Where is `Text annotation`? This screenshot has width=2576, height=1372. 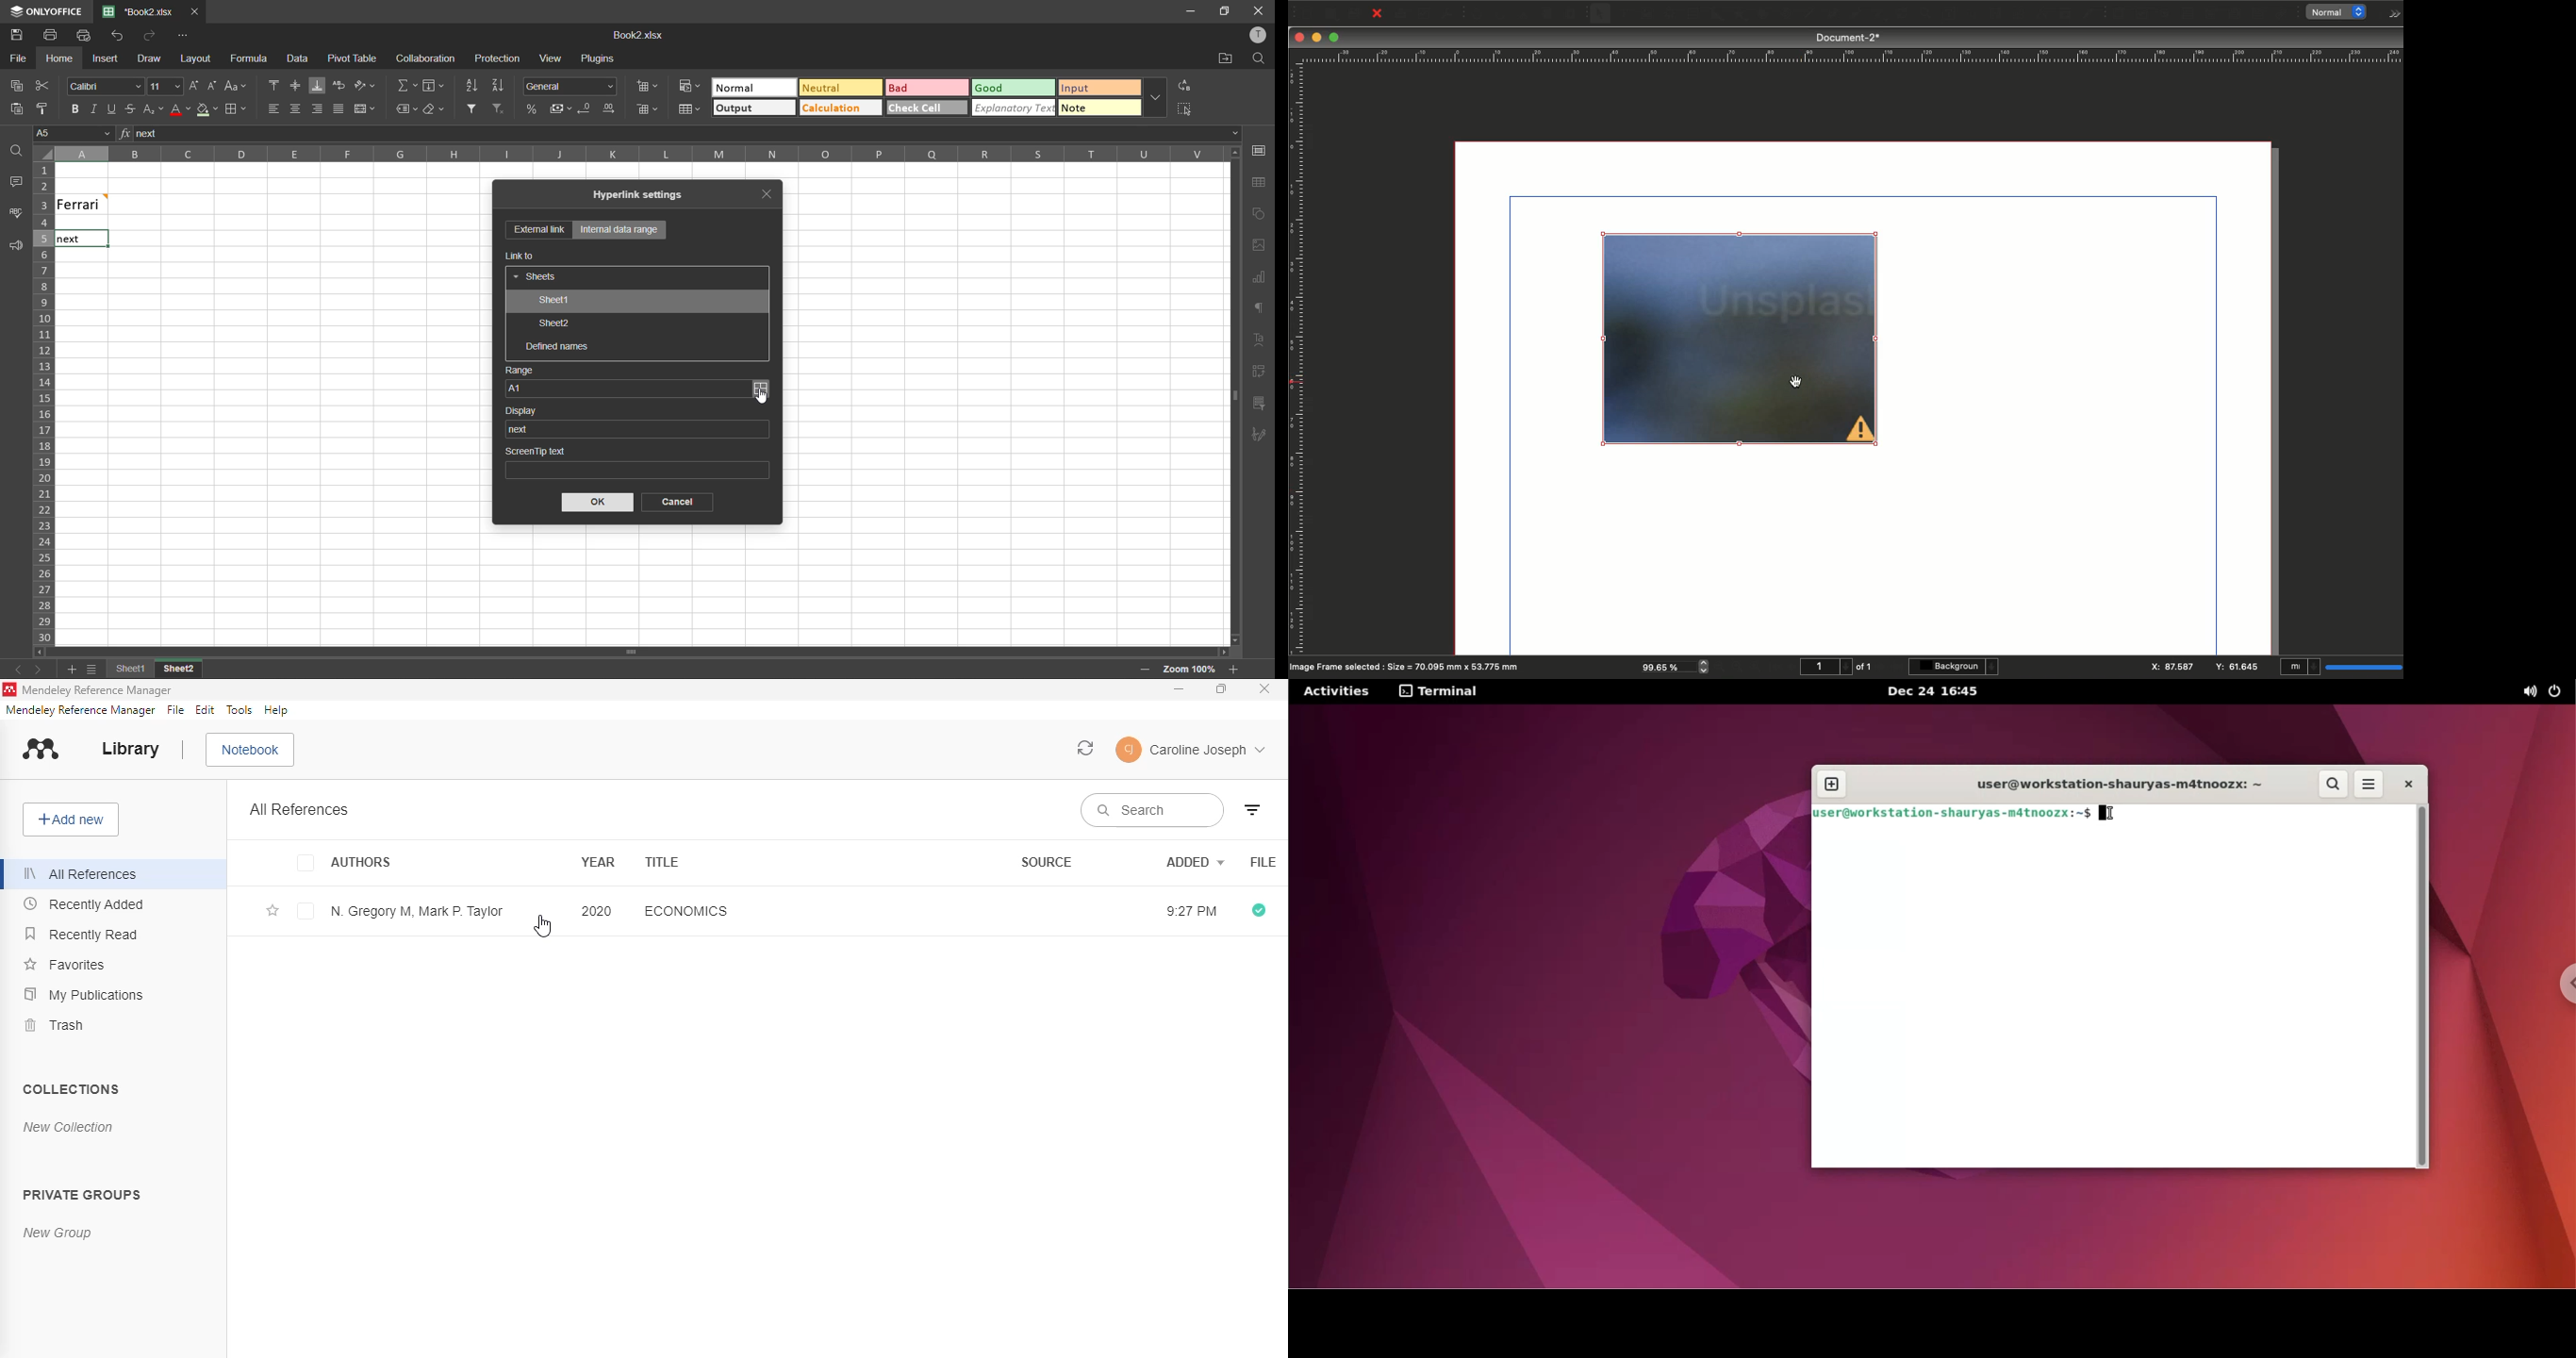
Text annotation is located at coordinates (2261, 14).